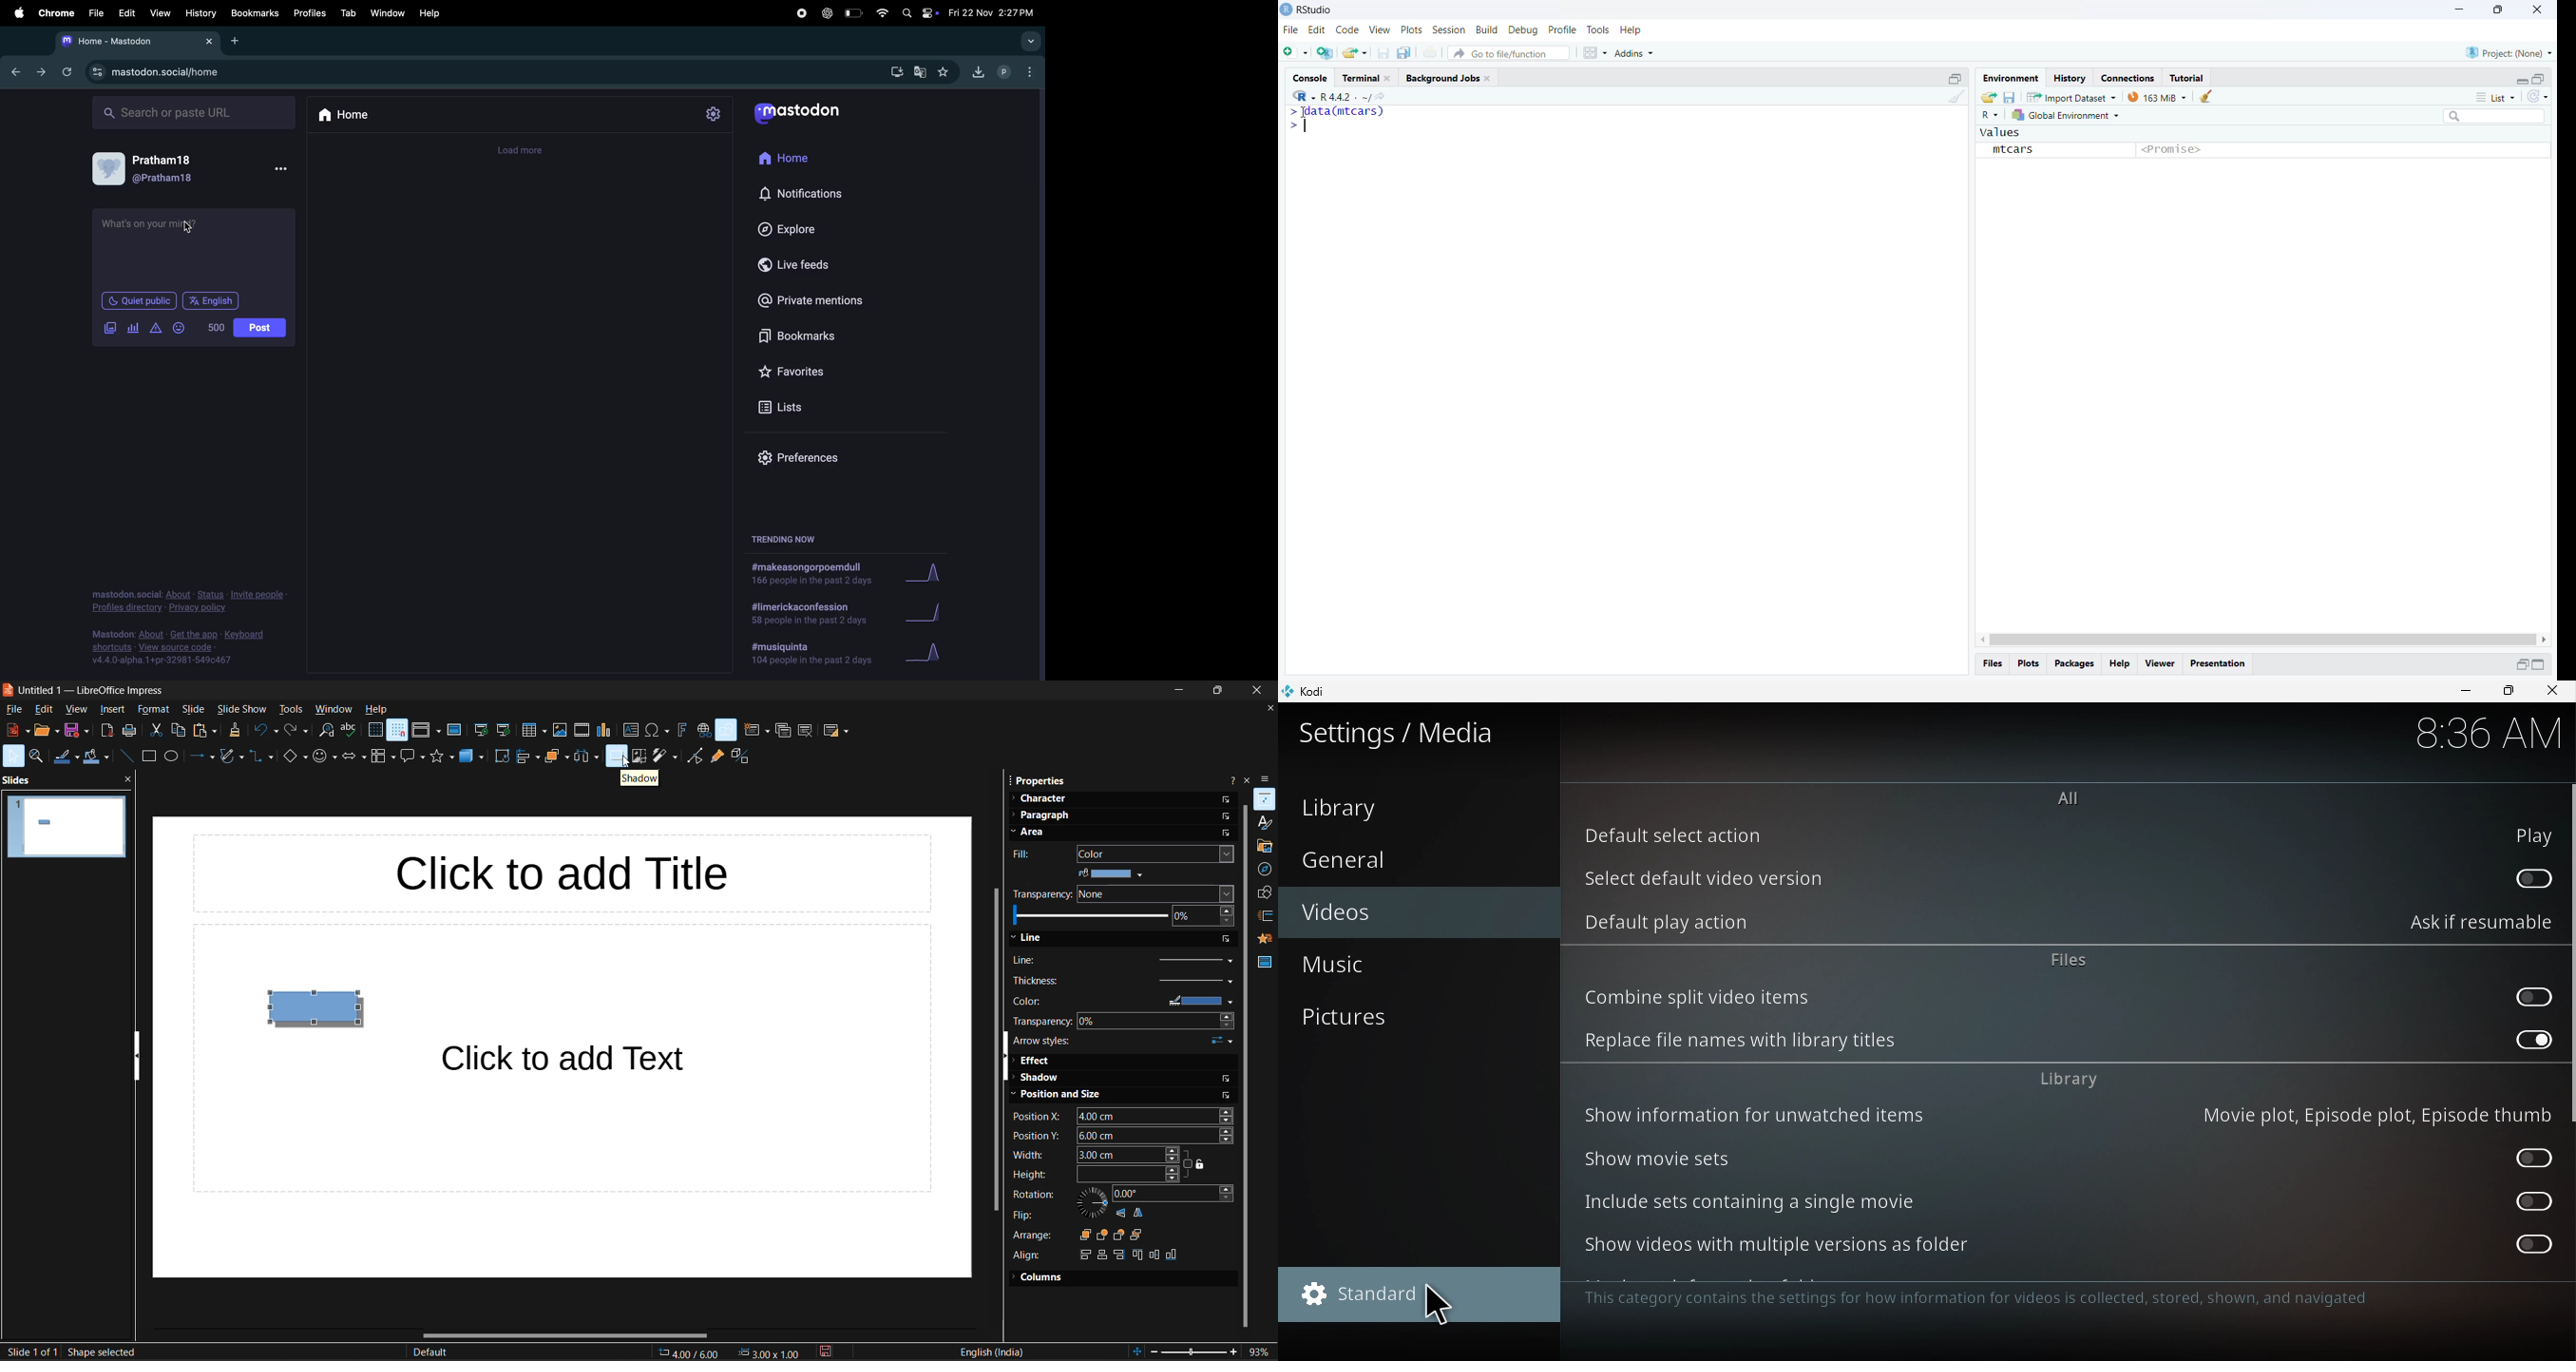 The image size is (2576, 1372). What do you see at coordinates (353, 757) in the screenshot?
I see `block arrows` at bounding box center [353, 757].